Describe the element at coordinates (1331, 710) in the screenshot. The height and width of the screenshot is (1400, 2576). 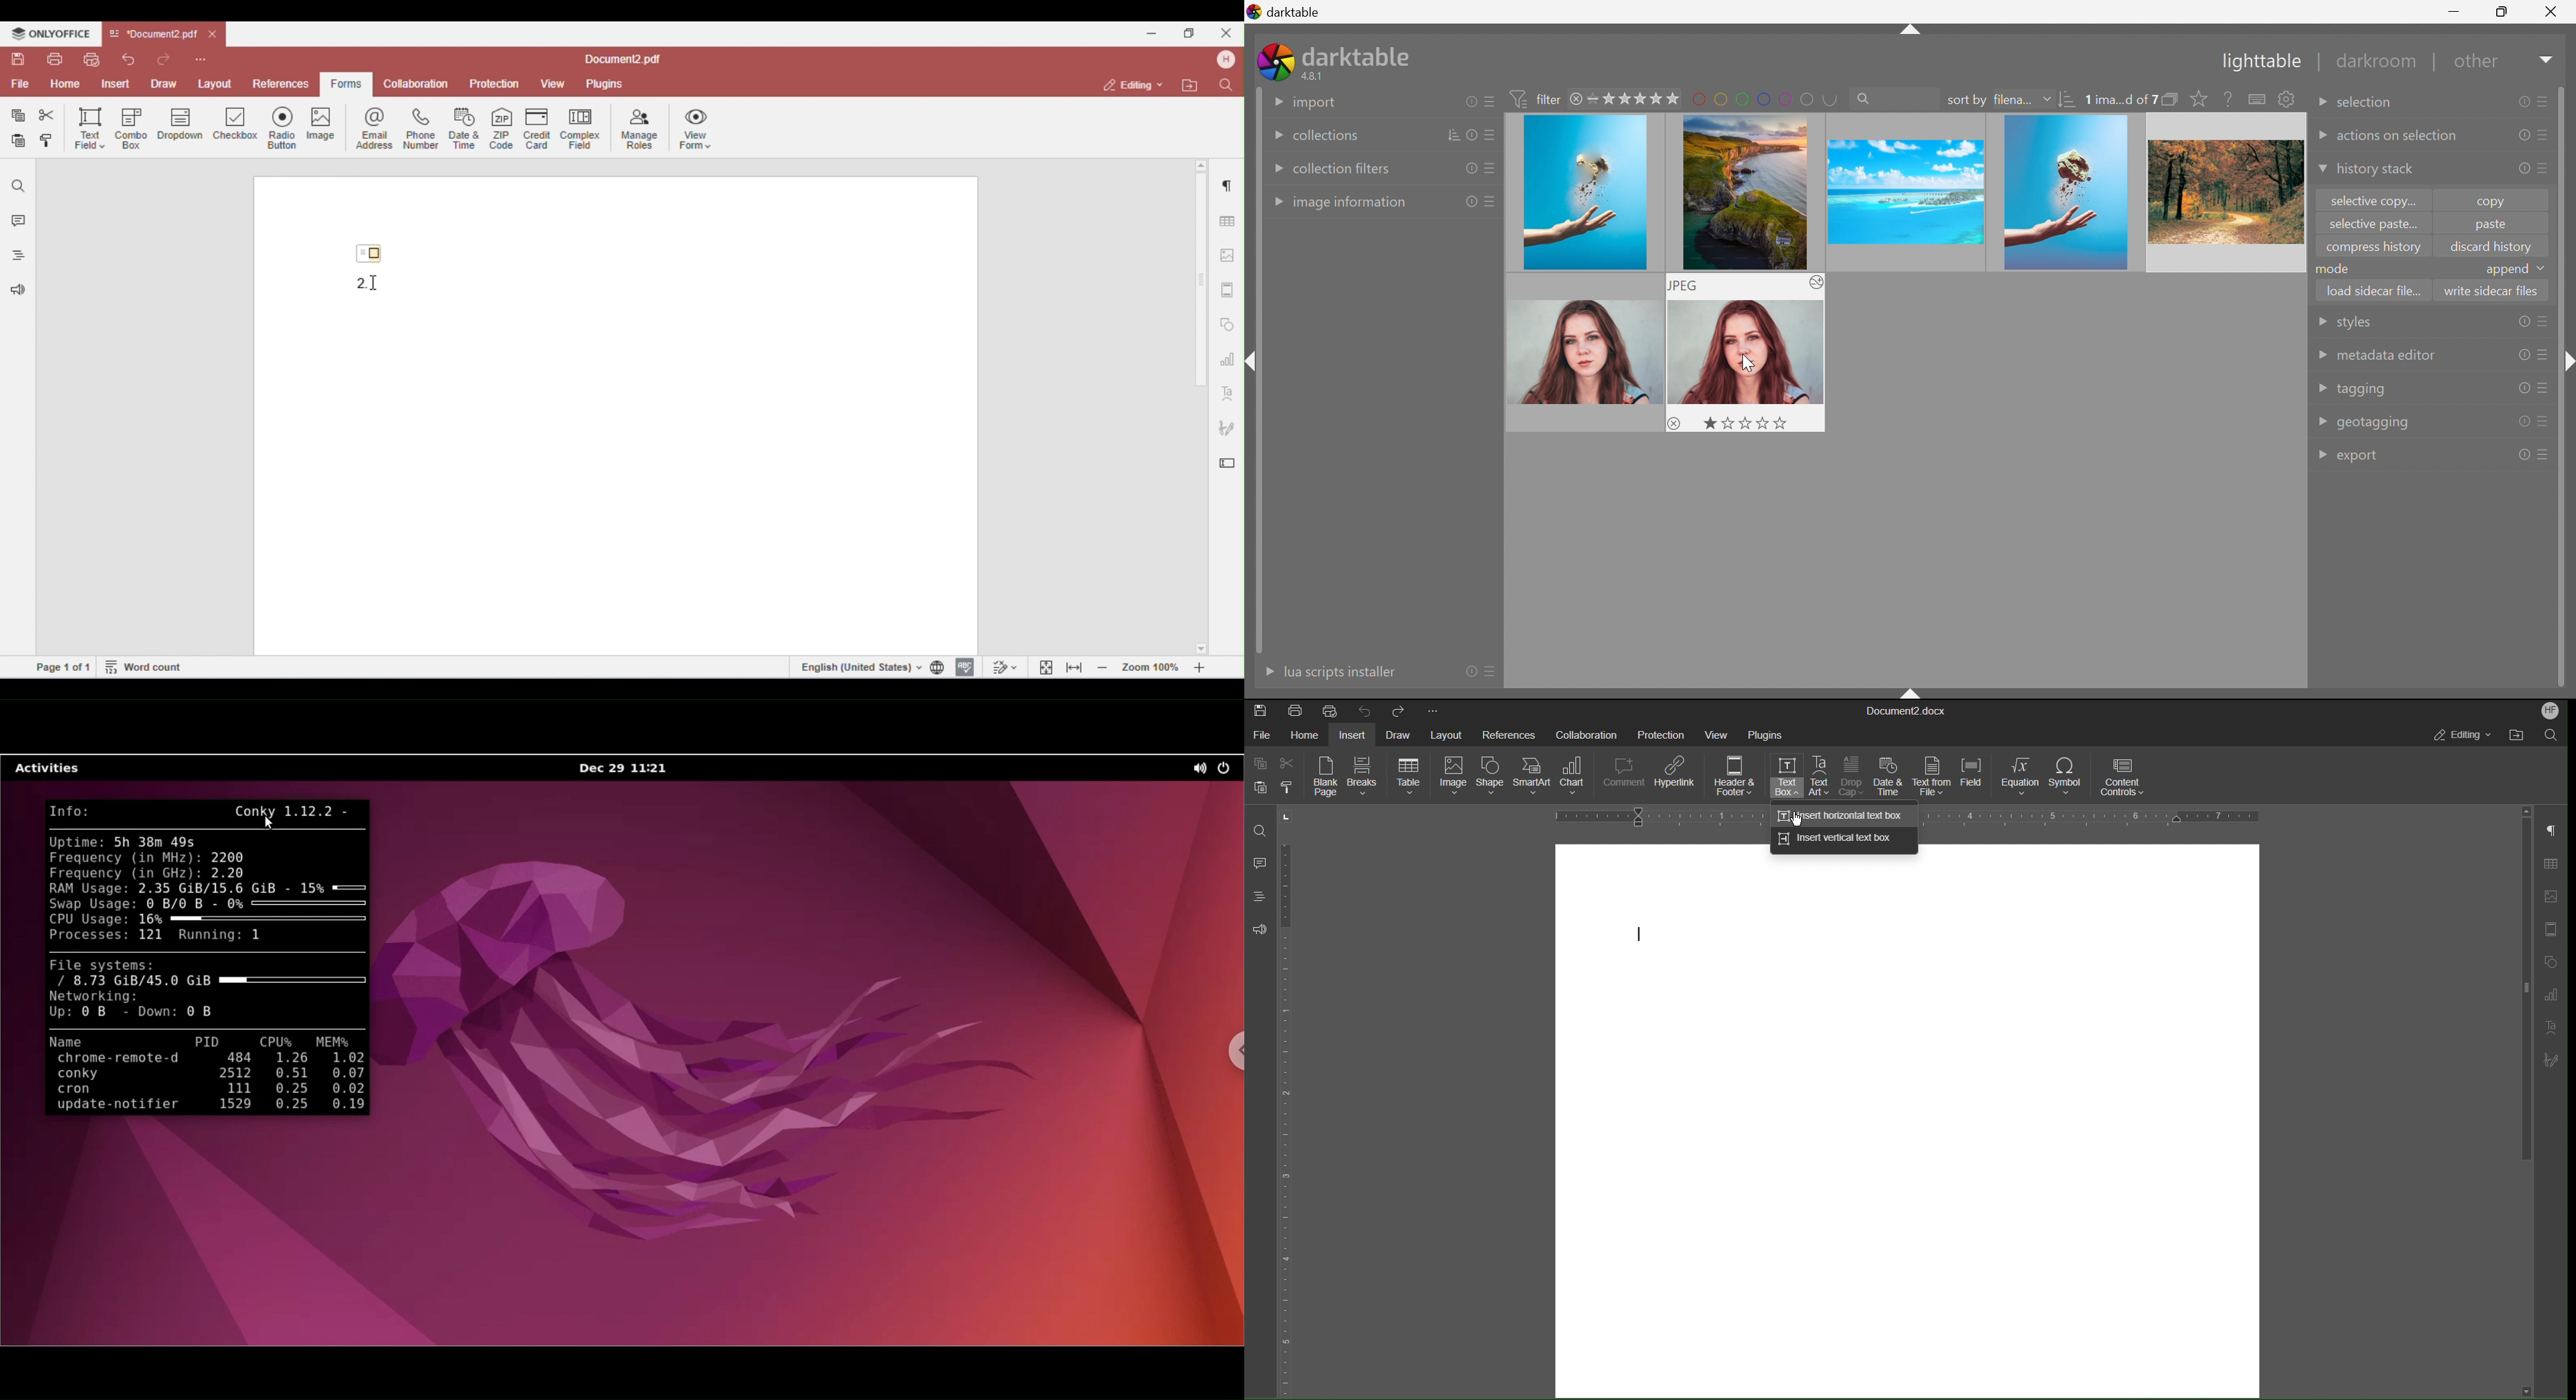
I see `Quick Print` at that location.